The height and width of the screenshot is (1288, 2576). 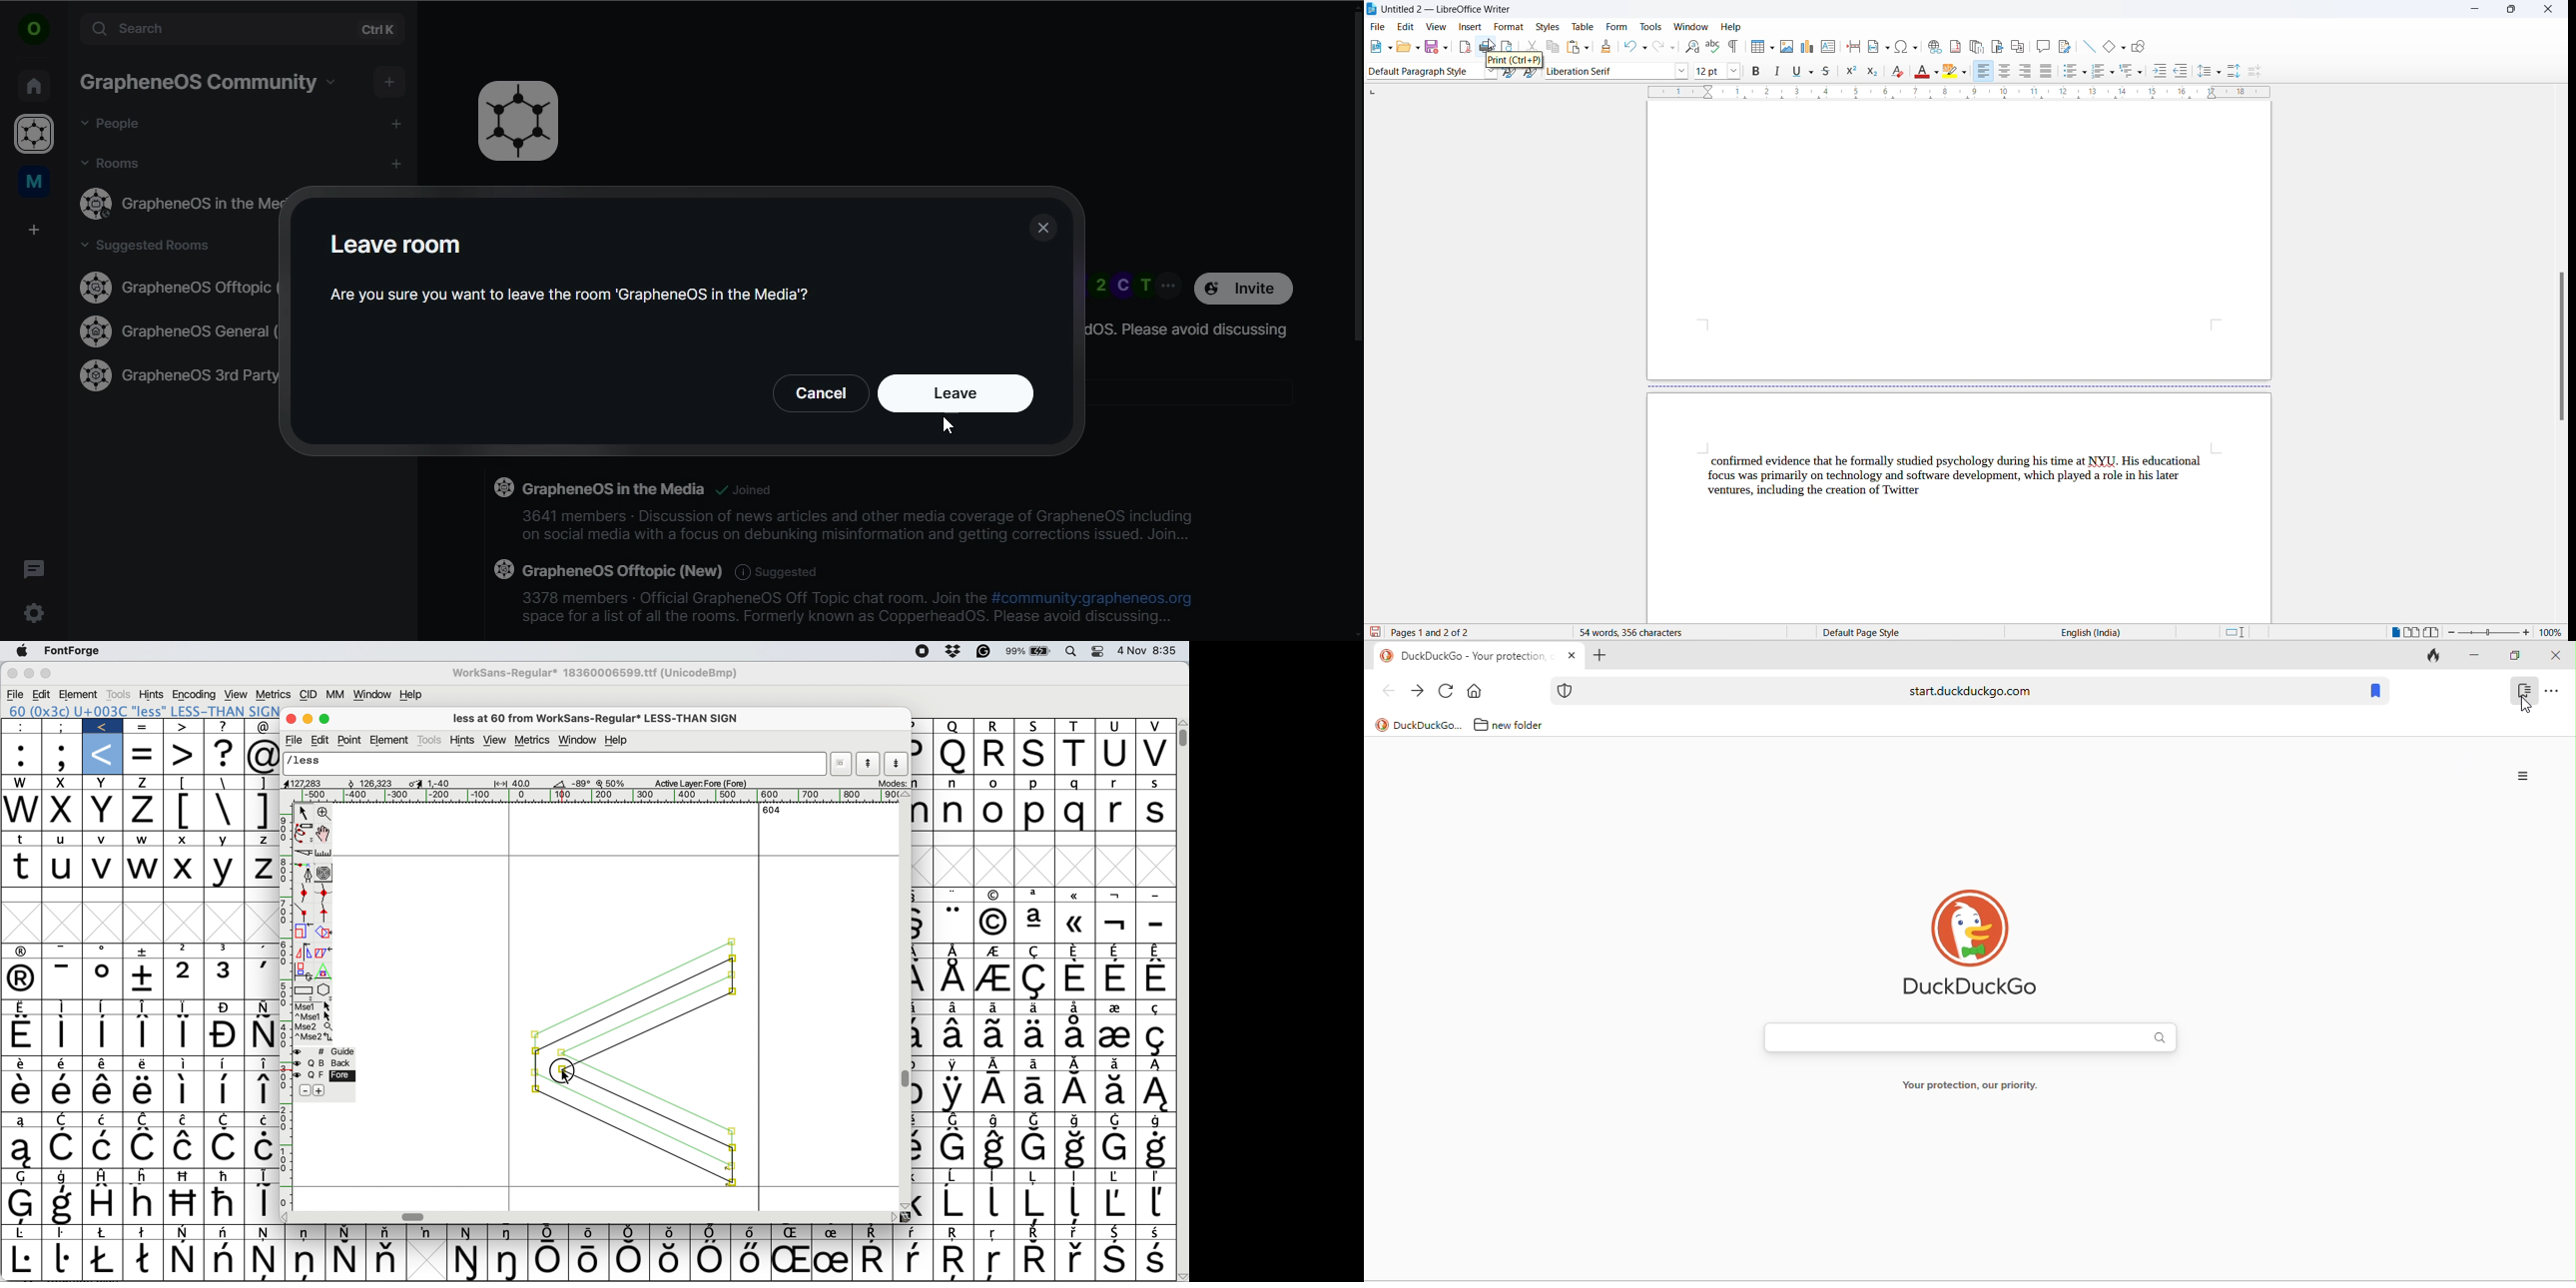 What do you see at coordinates (1157, 1064) in the screenshot?
I see `Symbol` at bounding box center [1157, 1064].